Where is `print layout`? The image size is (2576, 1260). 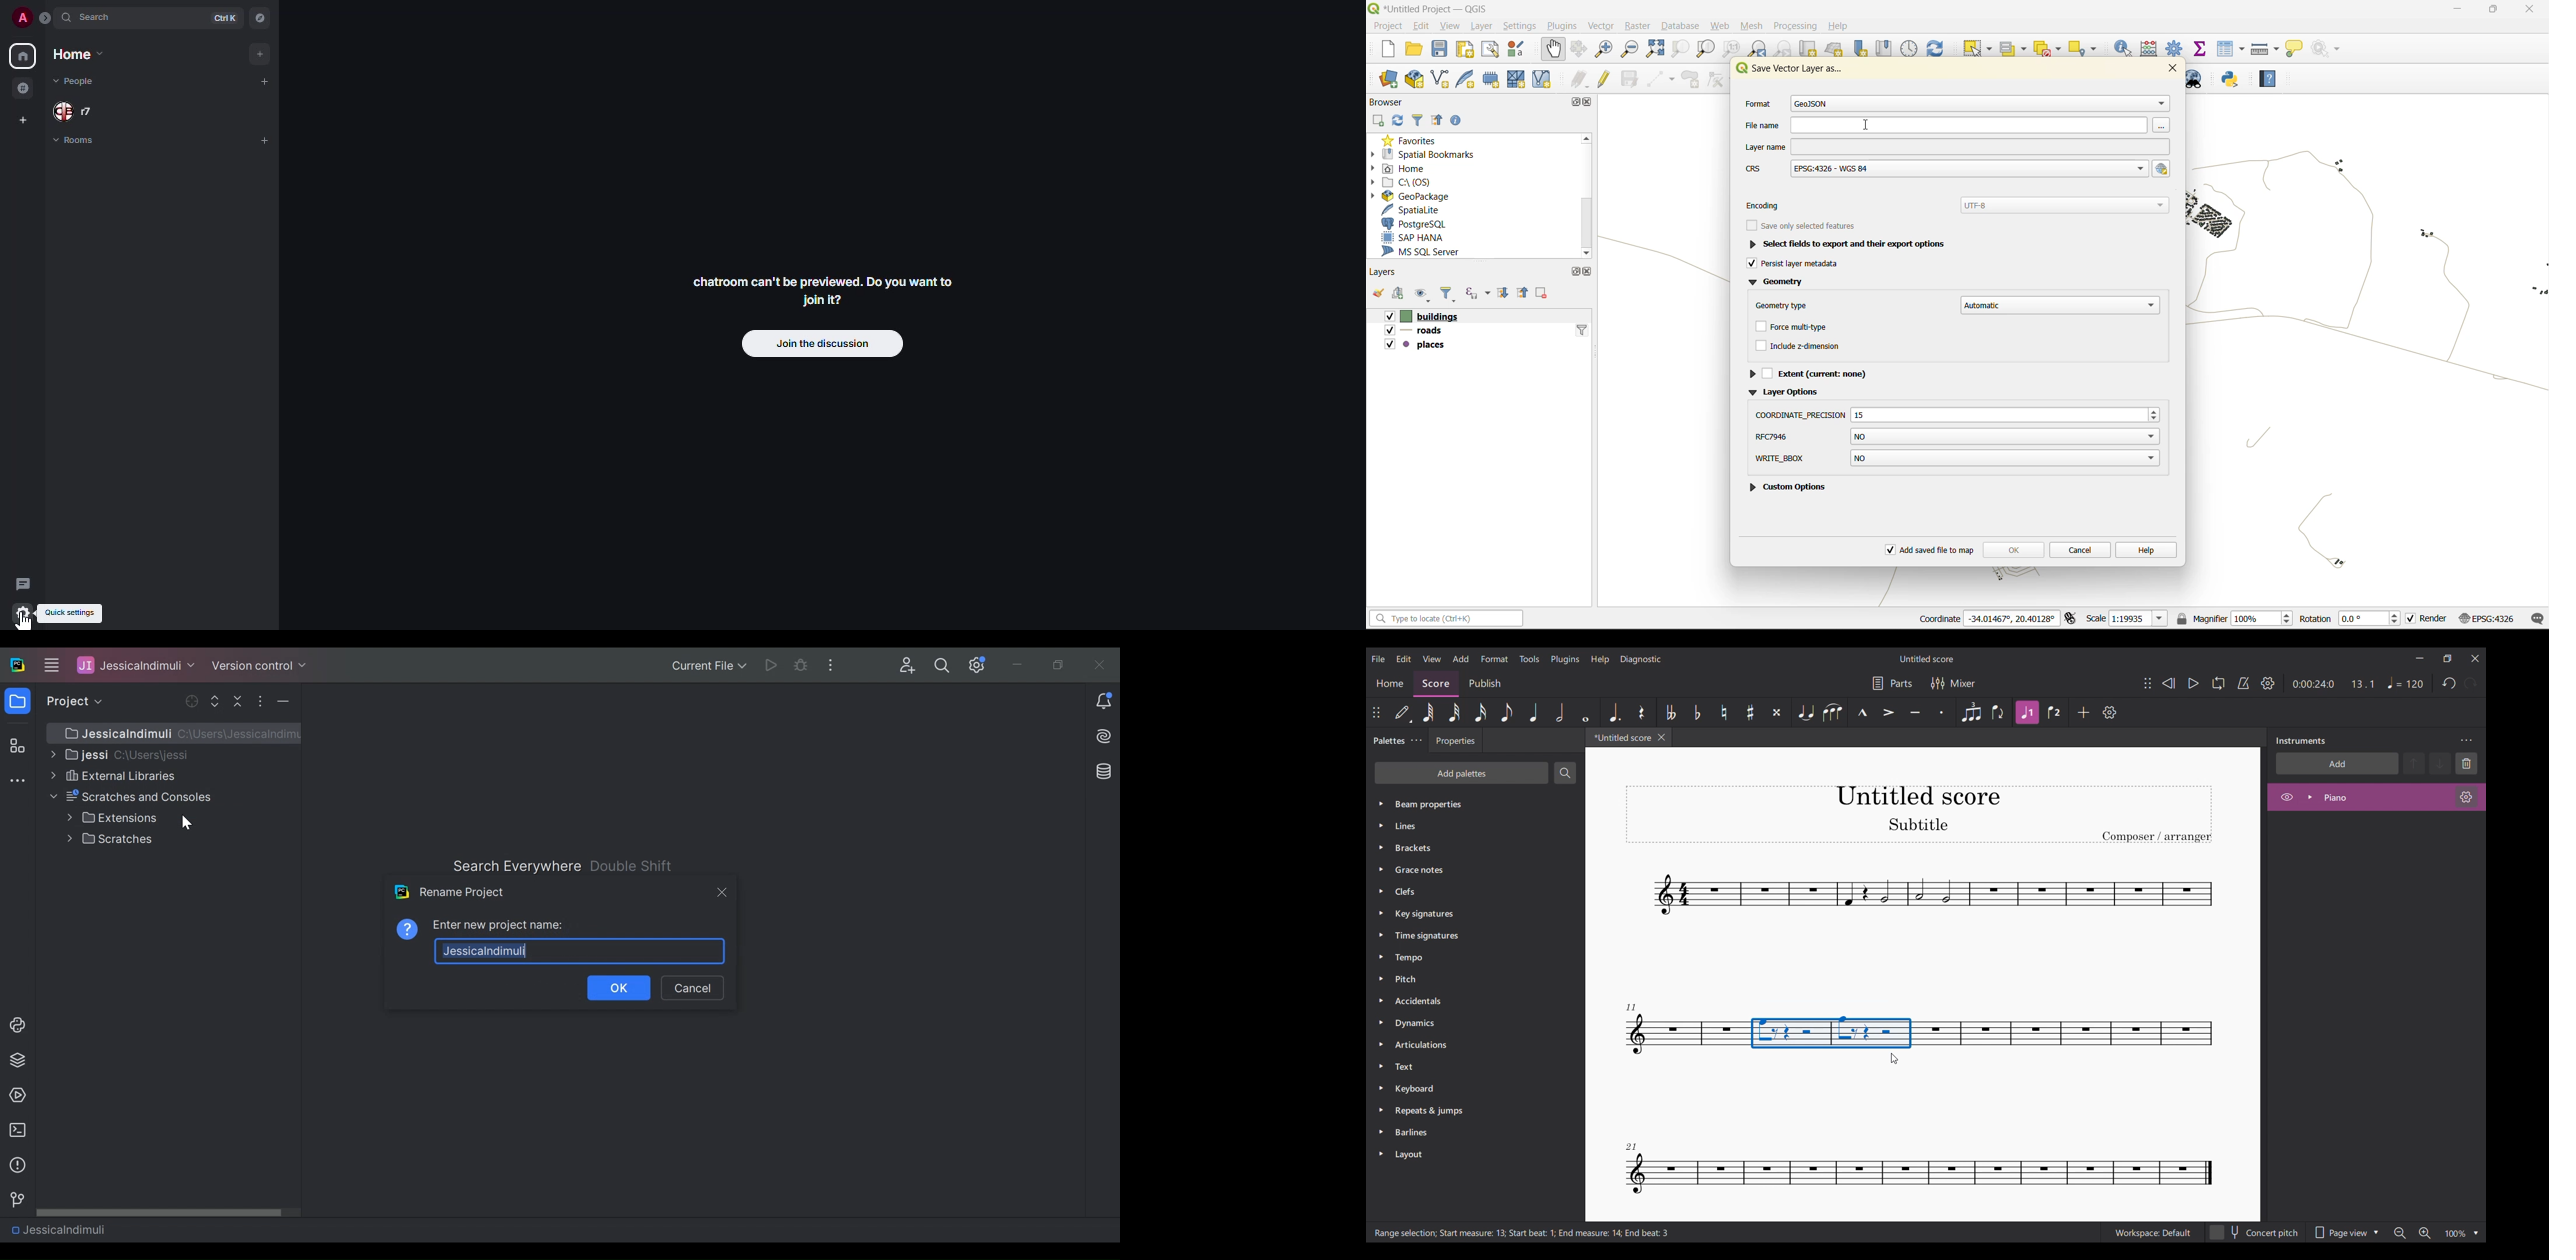
print layout is located at coordinates (1466, 50).